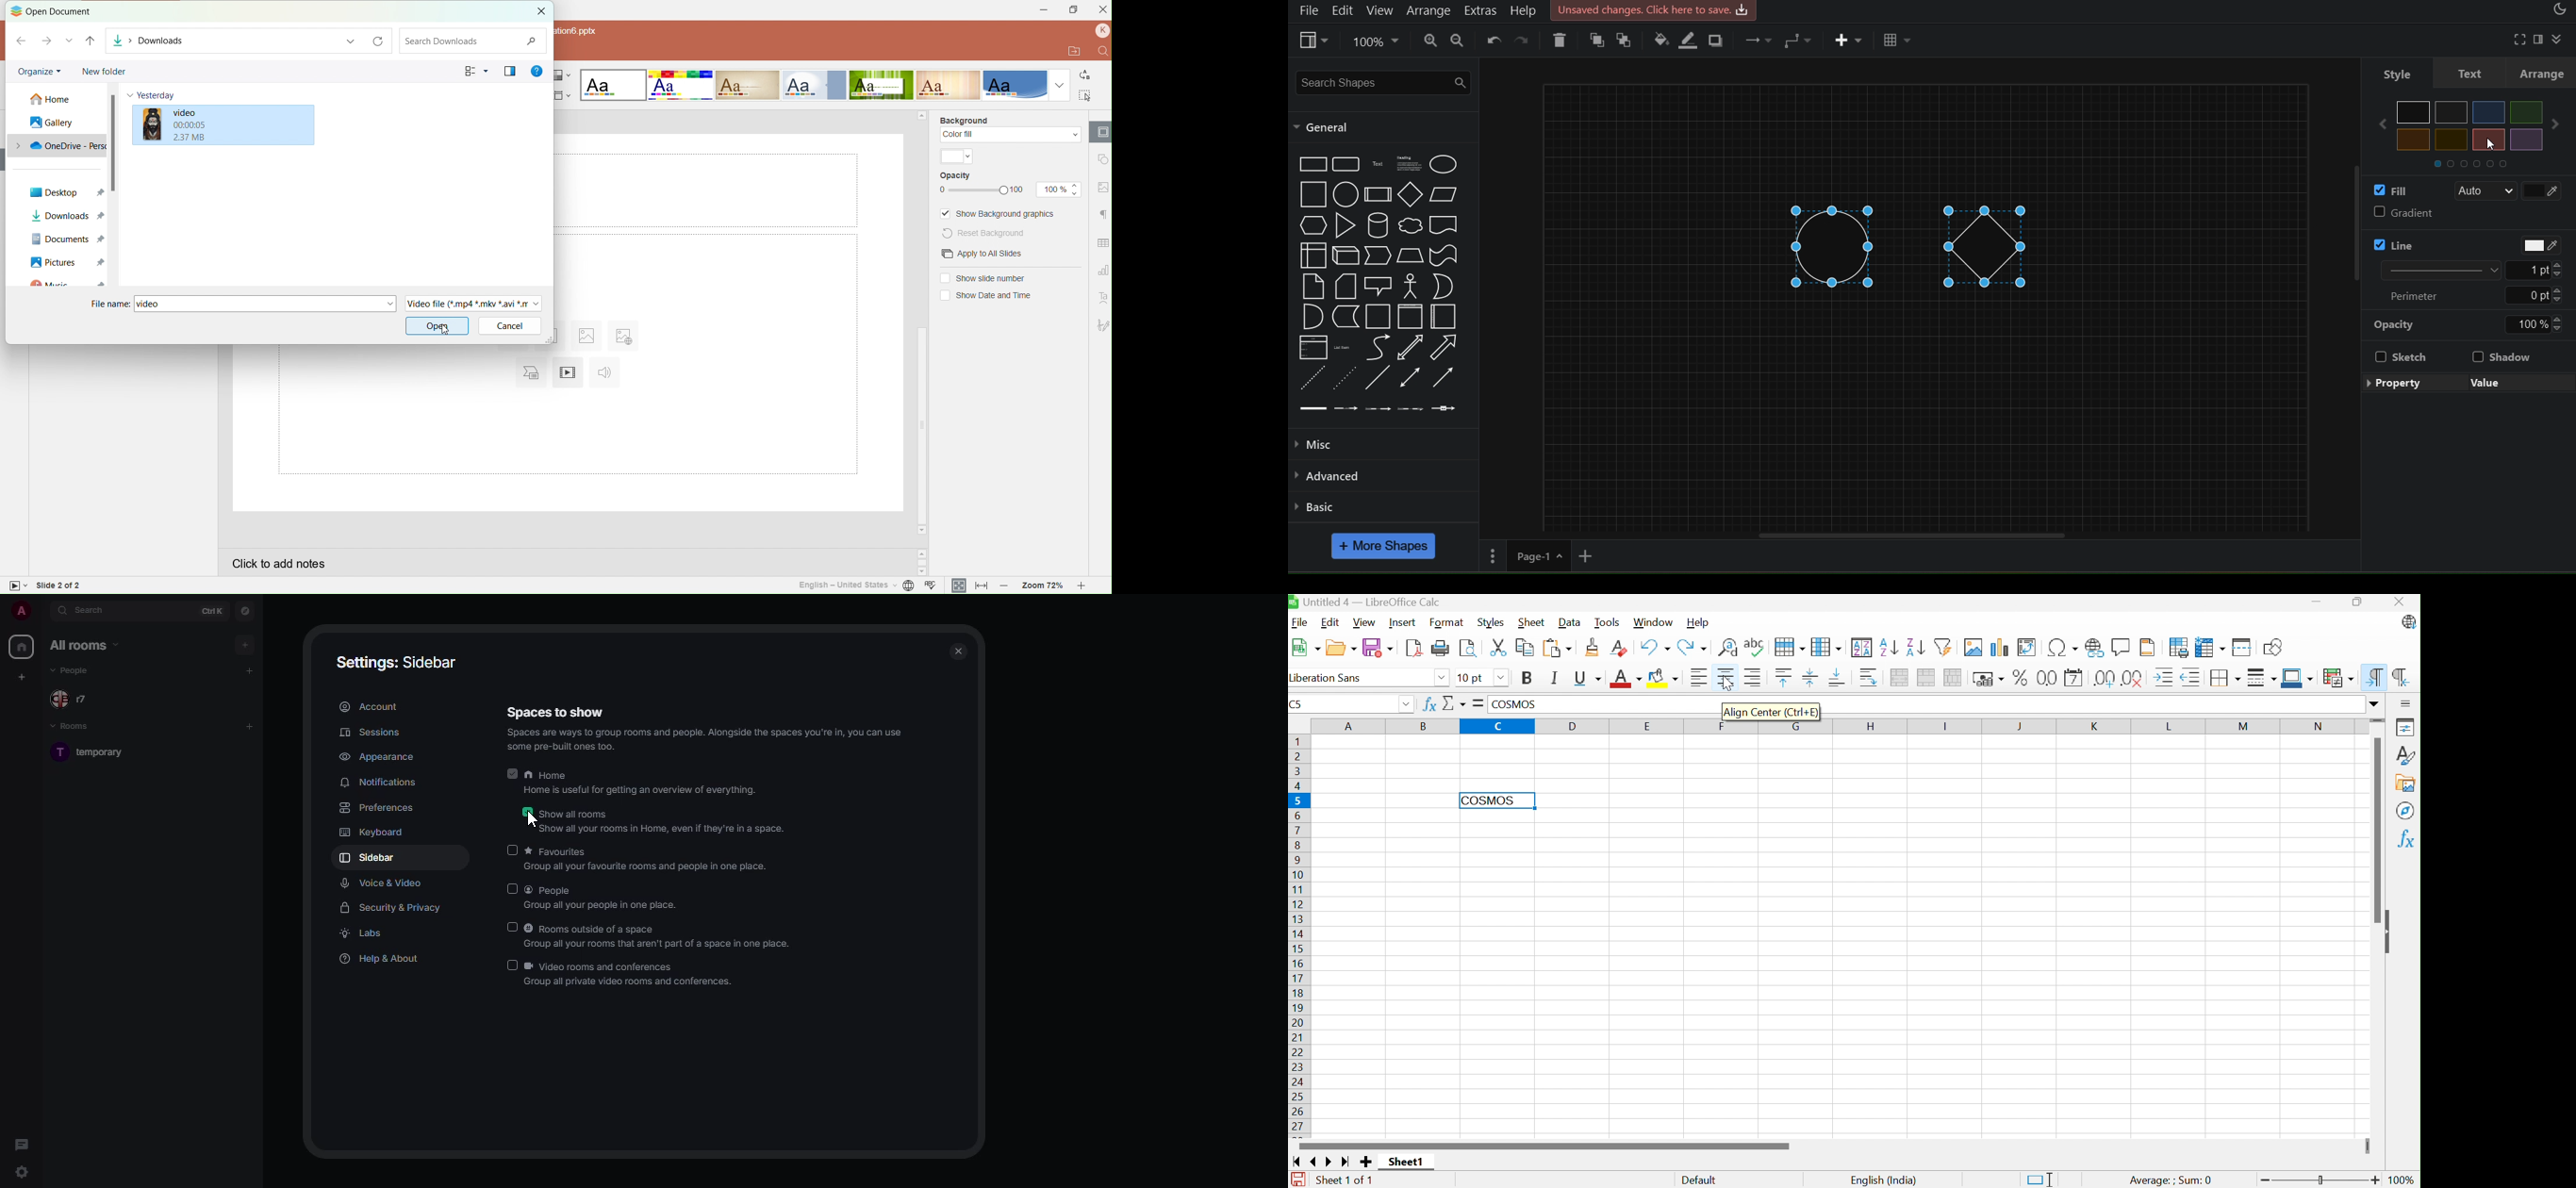 Image resolution: width=2576 pixels, height=1204 pixels. Describe the element at coordinates (1607, 622) in the screenshot. I see `Tools` at that location.